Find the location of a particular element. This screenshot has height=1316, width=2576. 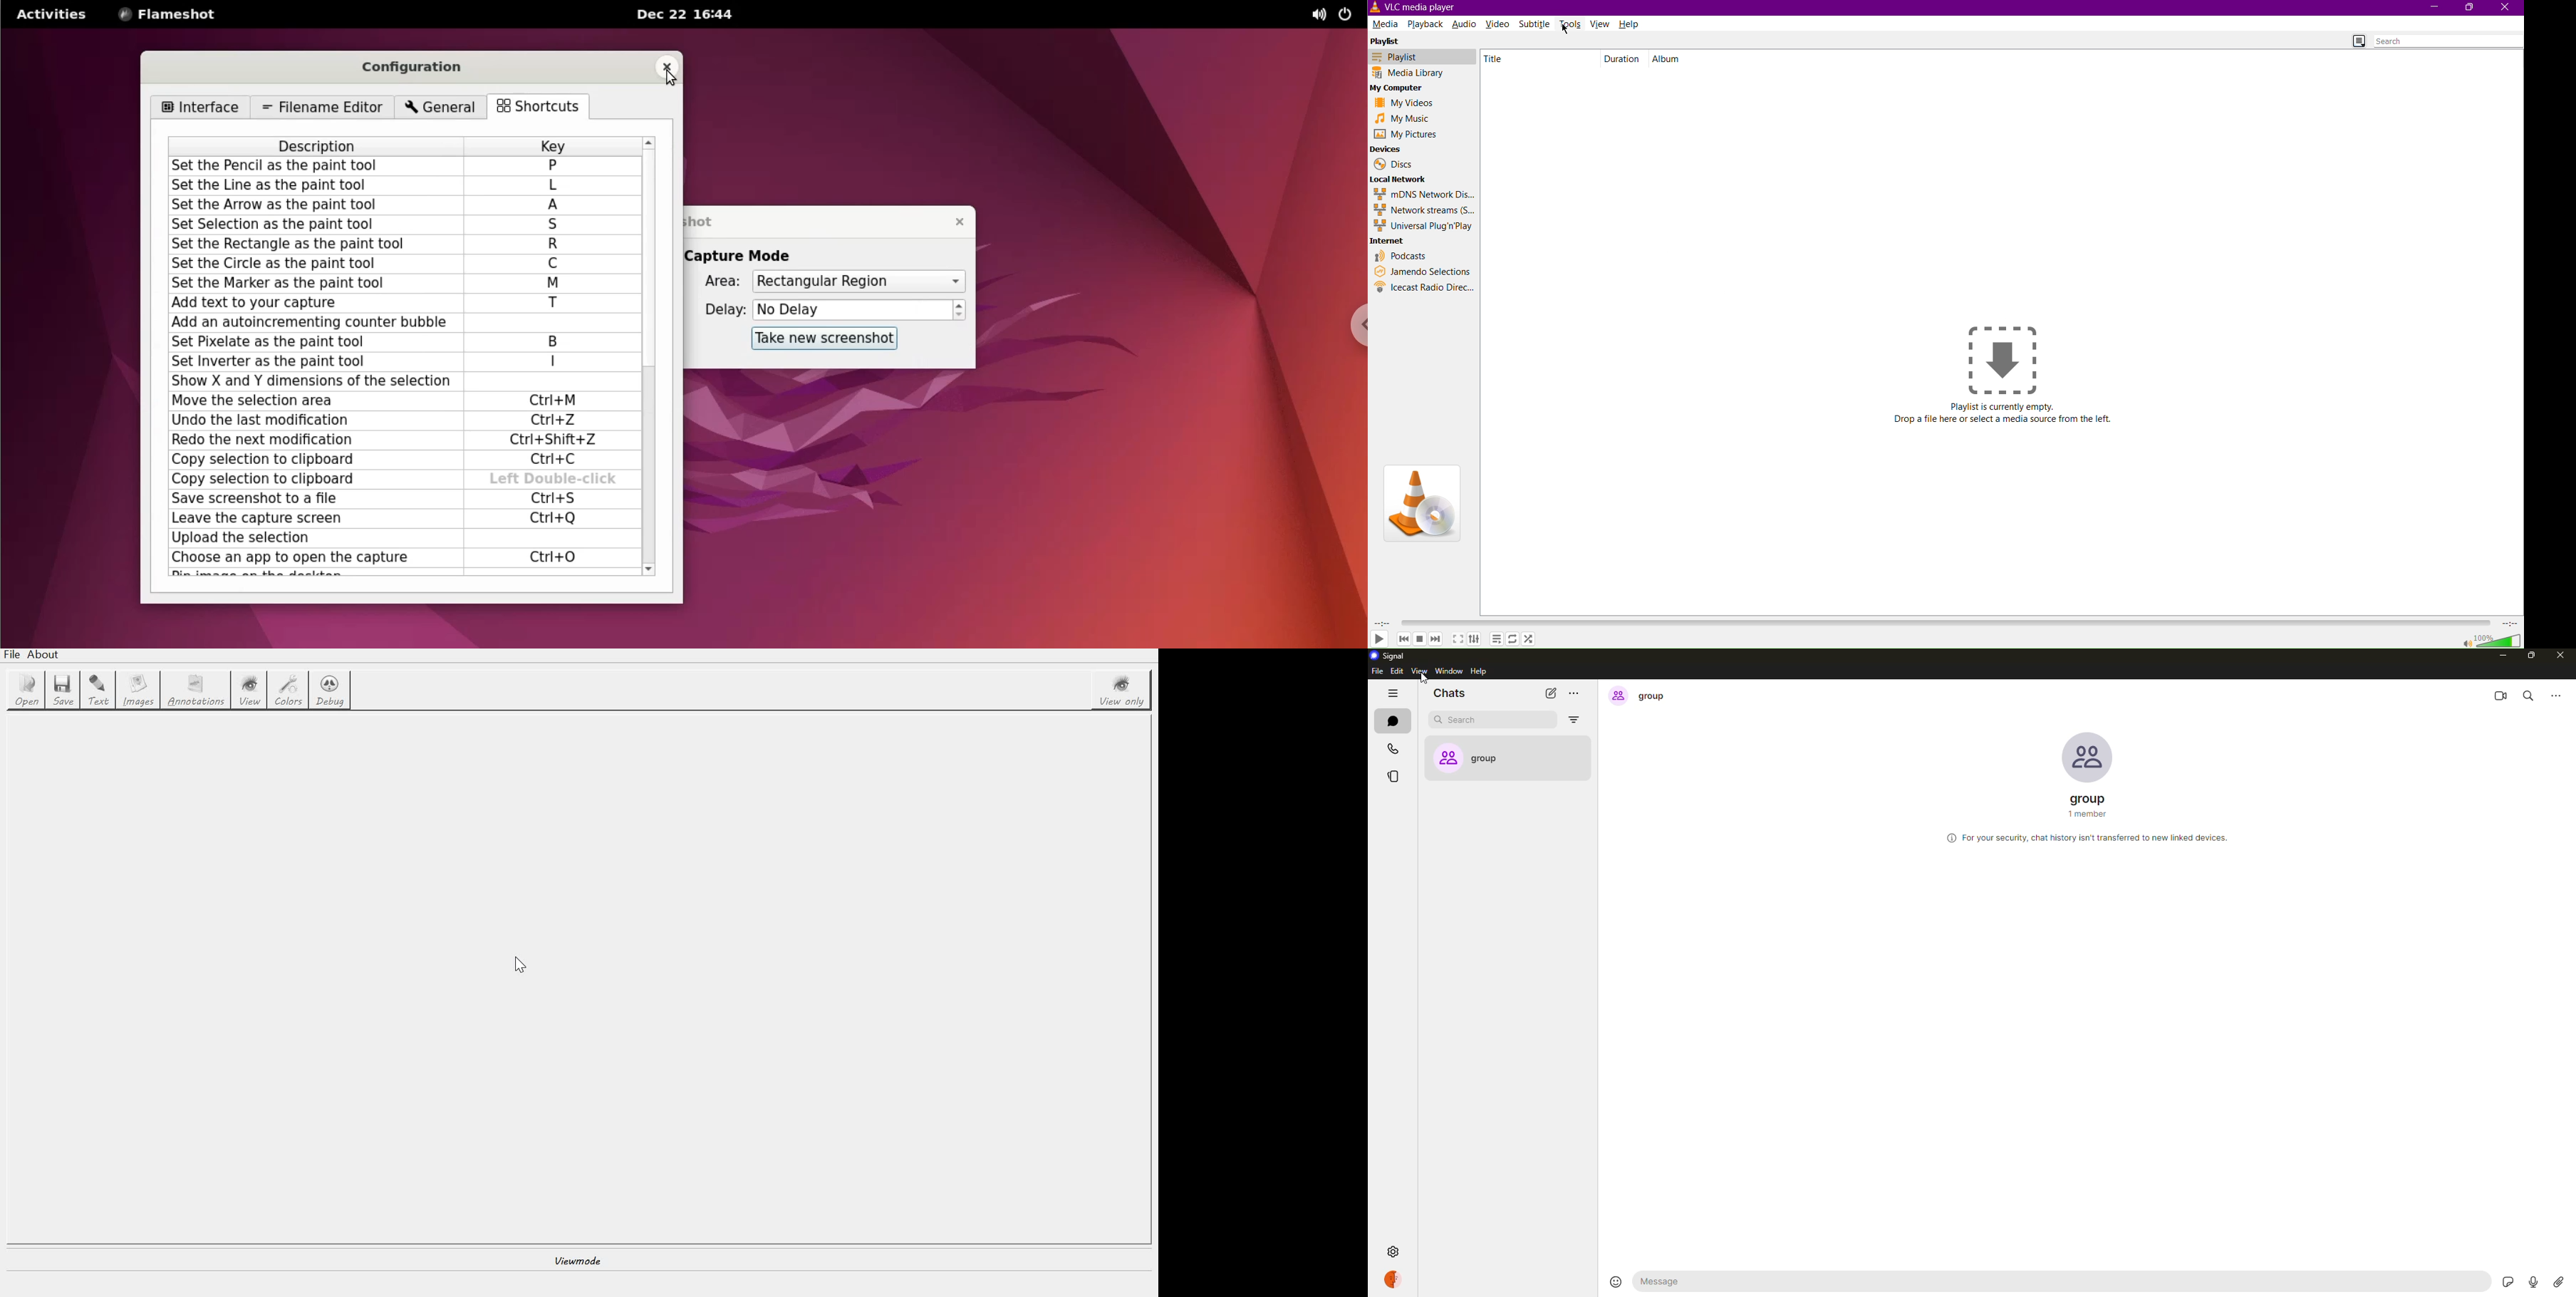

Maximize is located at coordinates (1458, 638).